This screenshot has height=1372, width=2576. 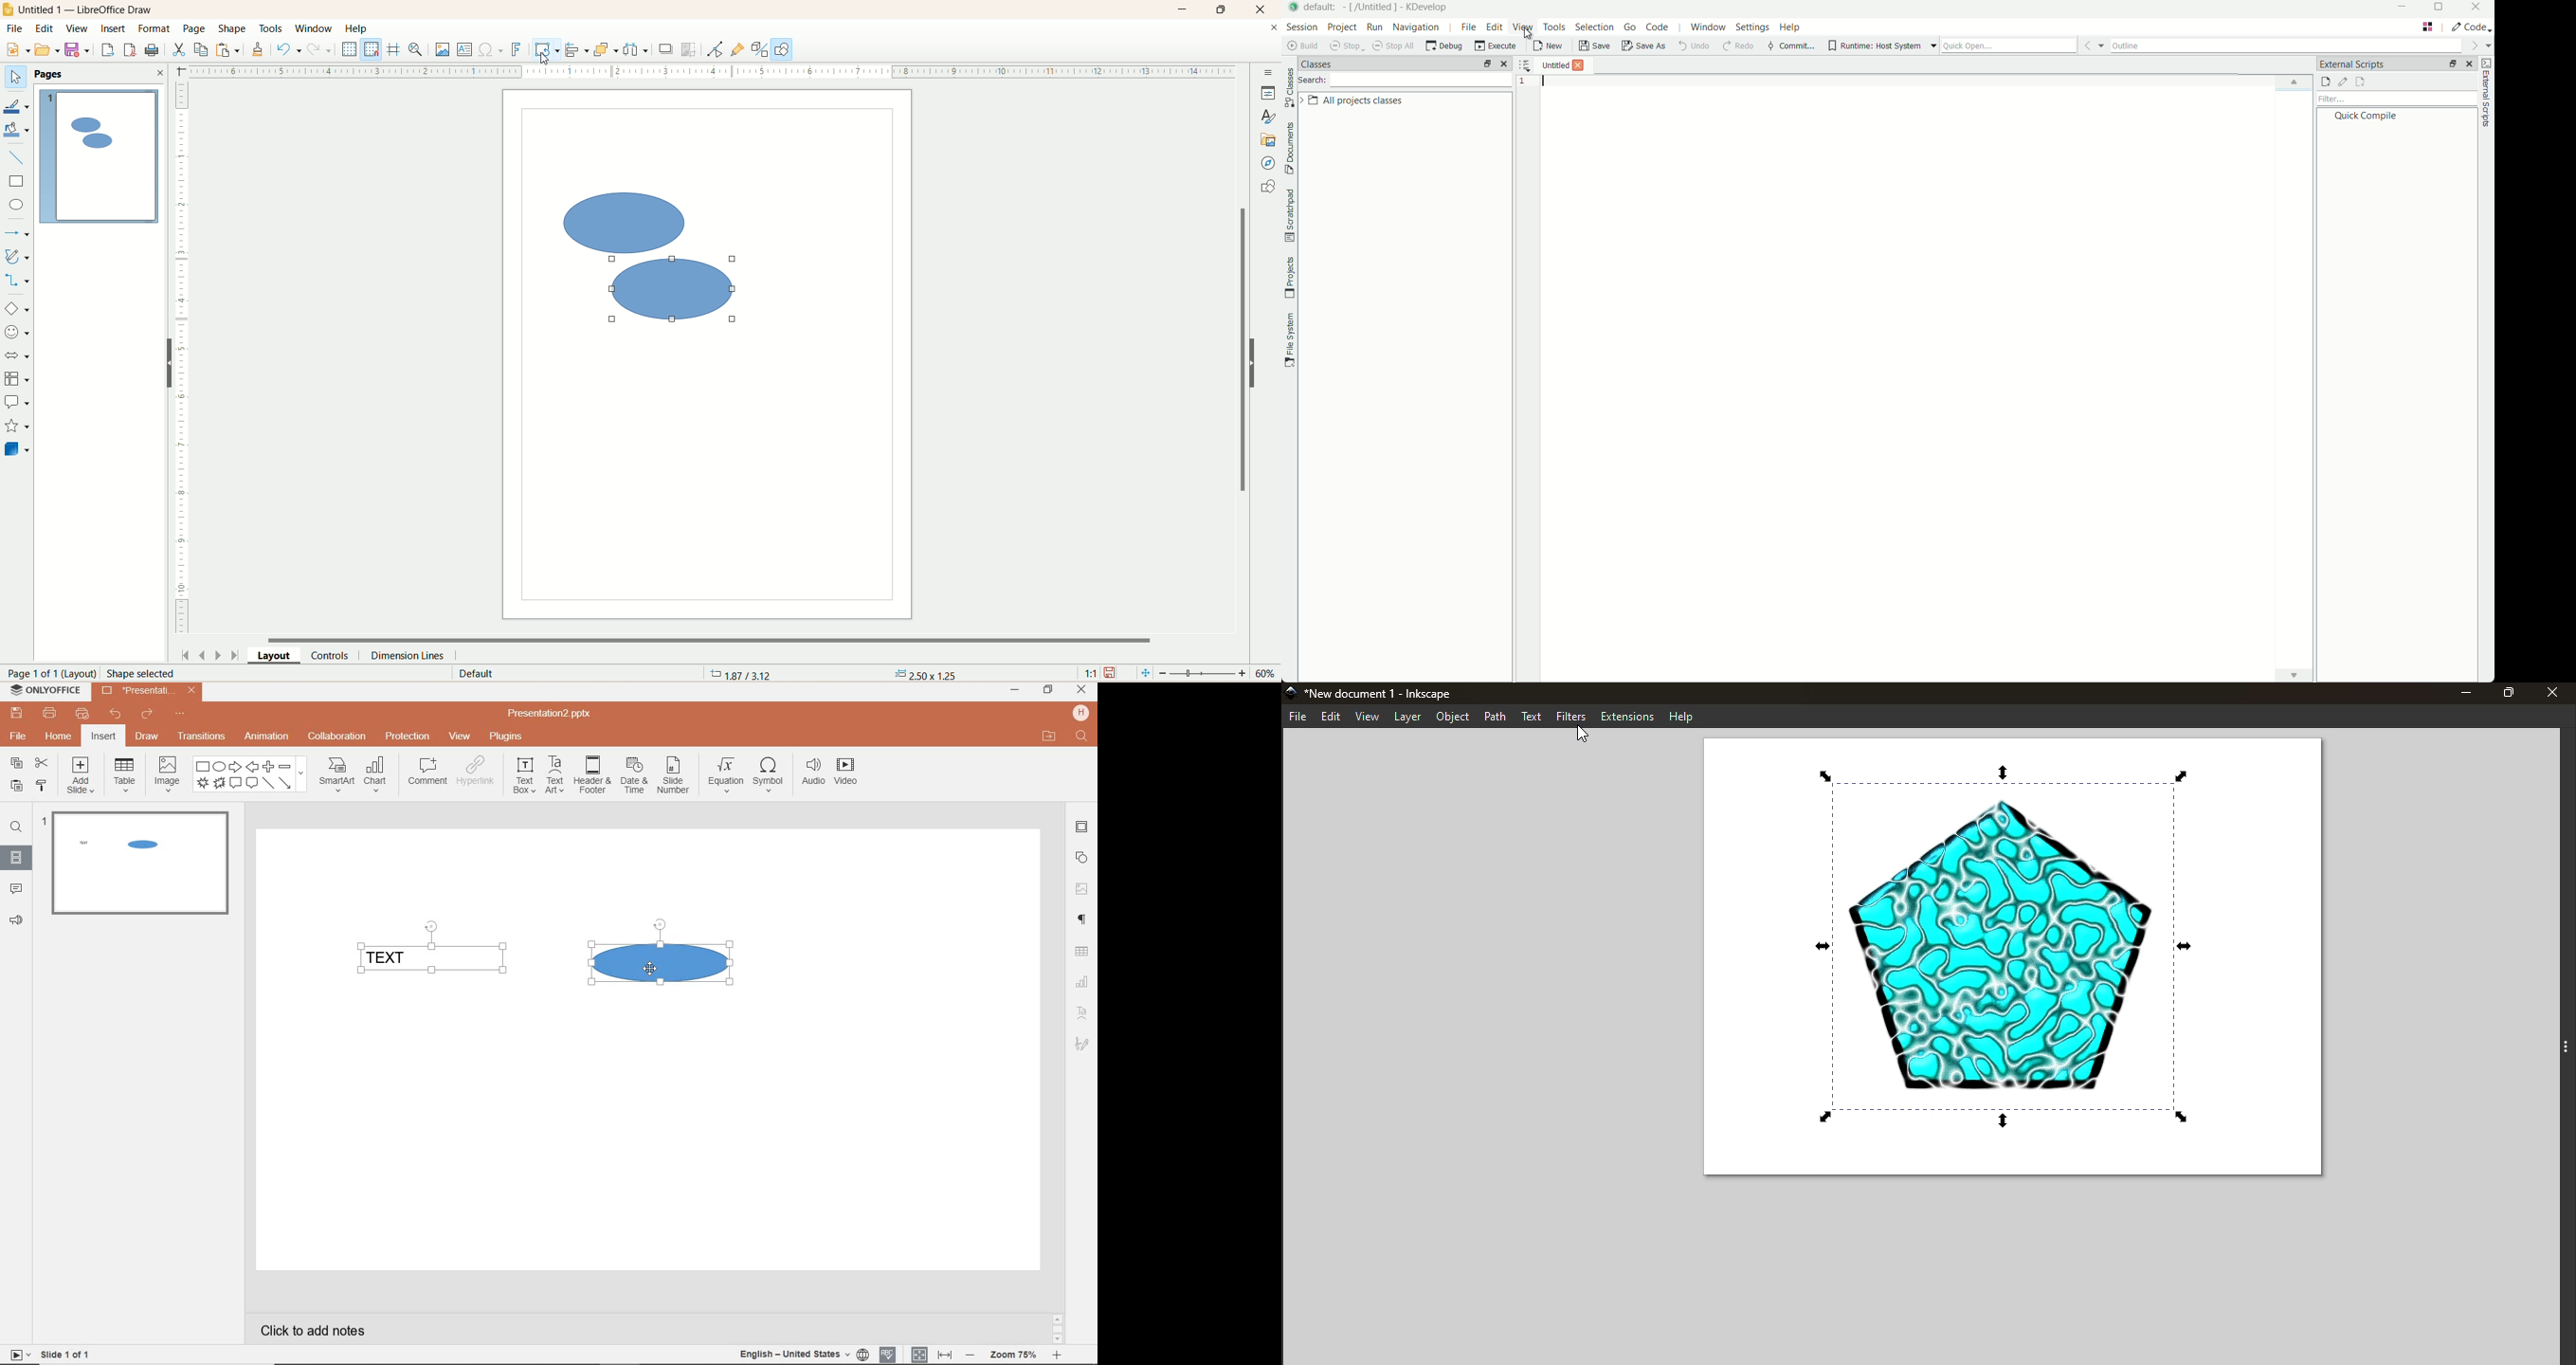 What do you see at coordinates (9, 9) in the screenshot?
I see `logo` at bounding box center [9, 9].